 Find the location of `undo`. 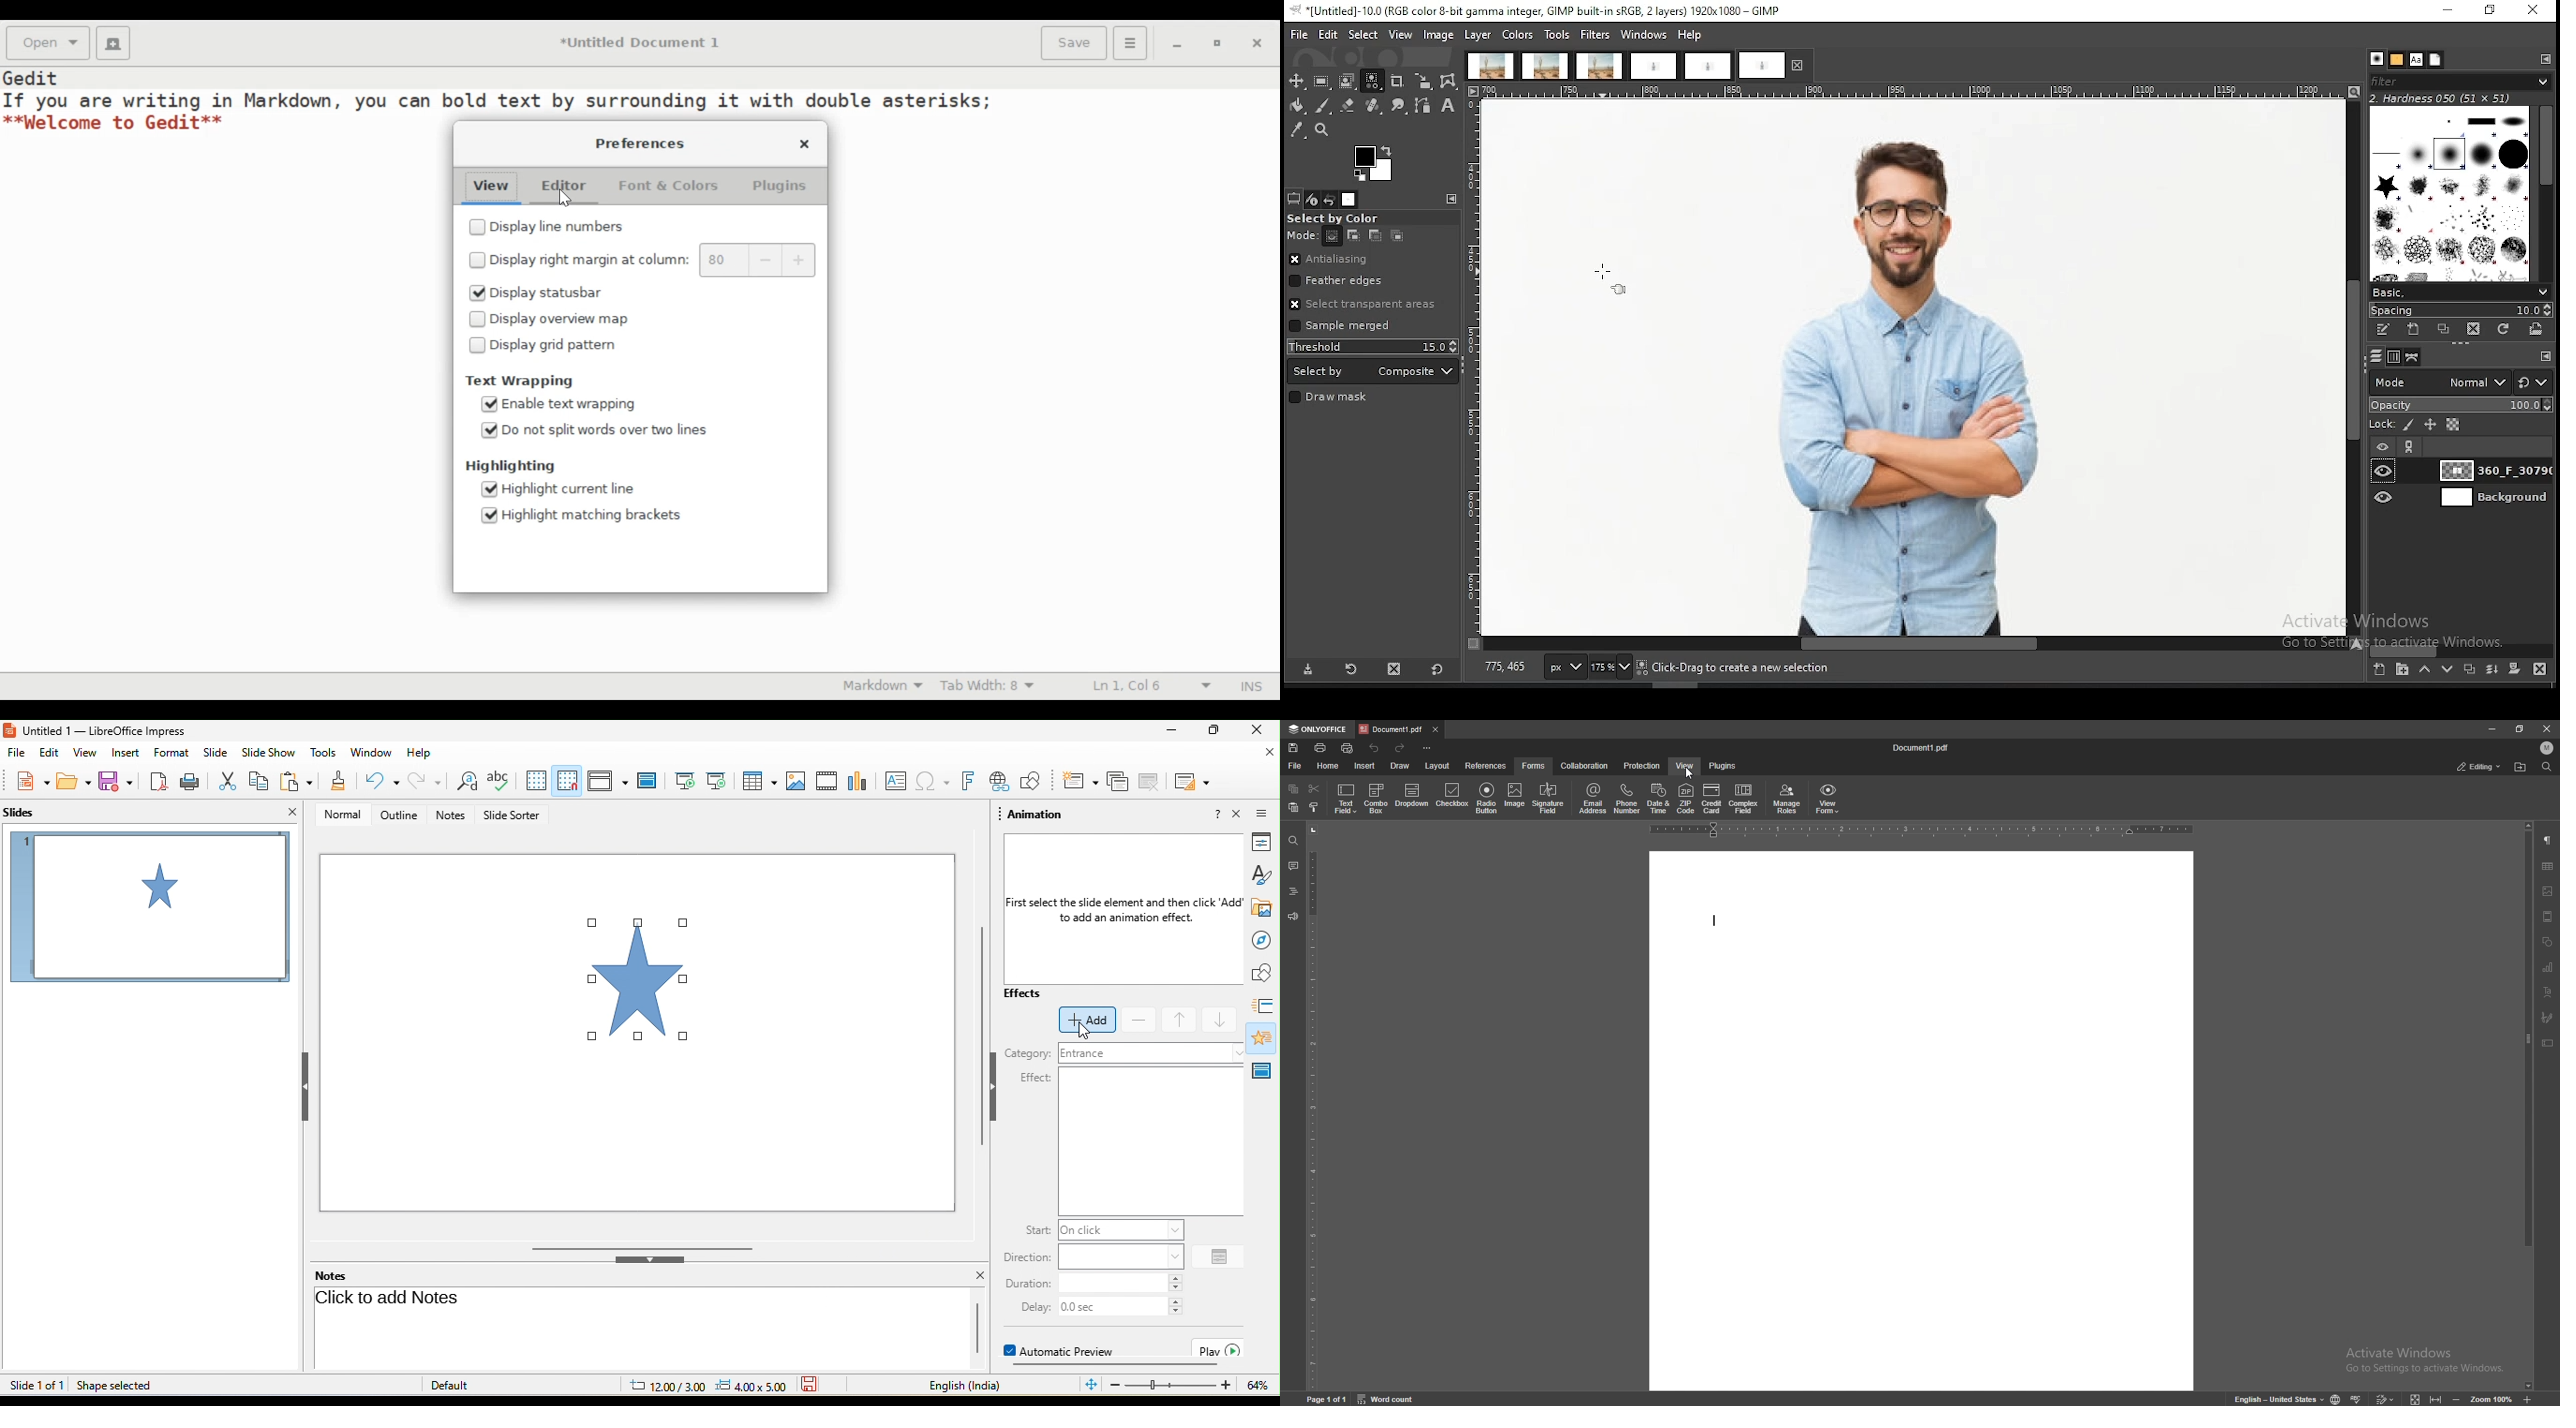

undo is located at coordinates (1375, 748).